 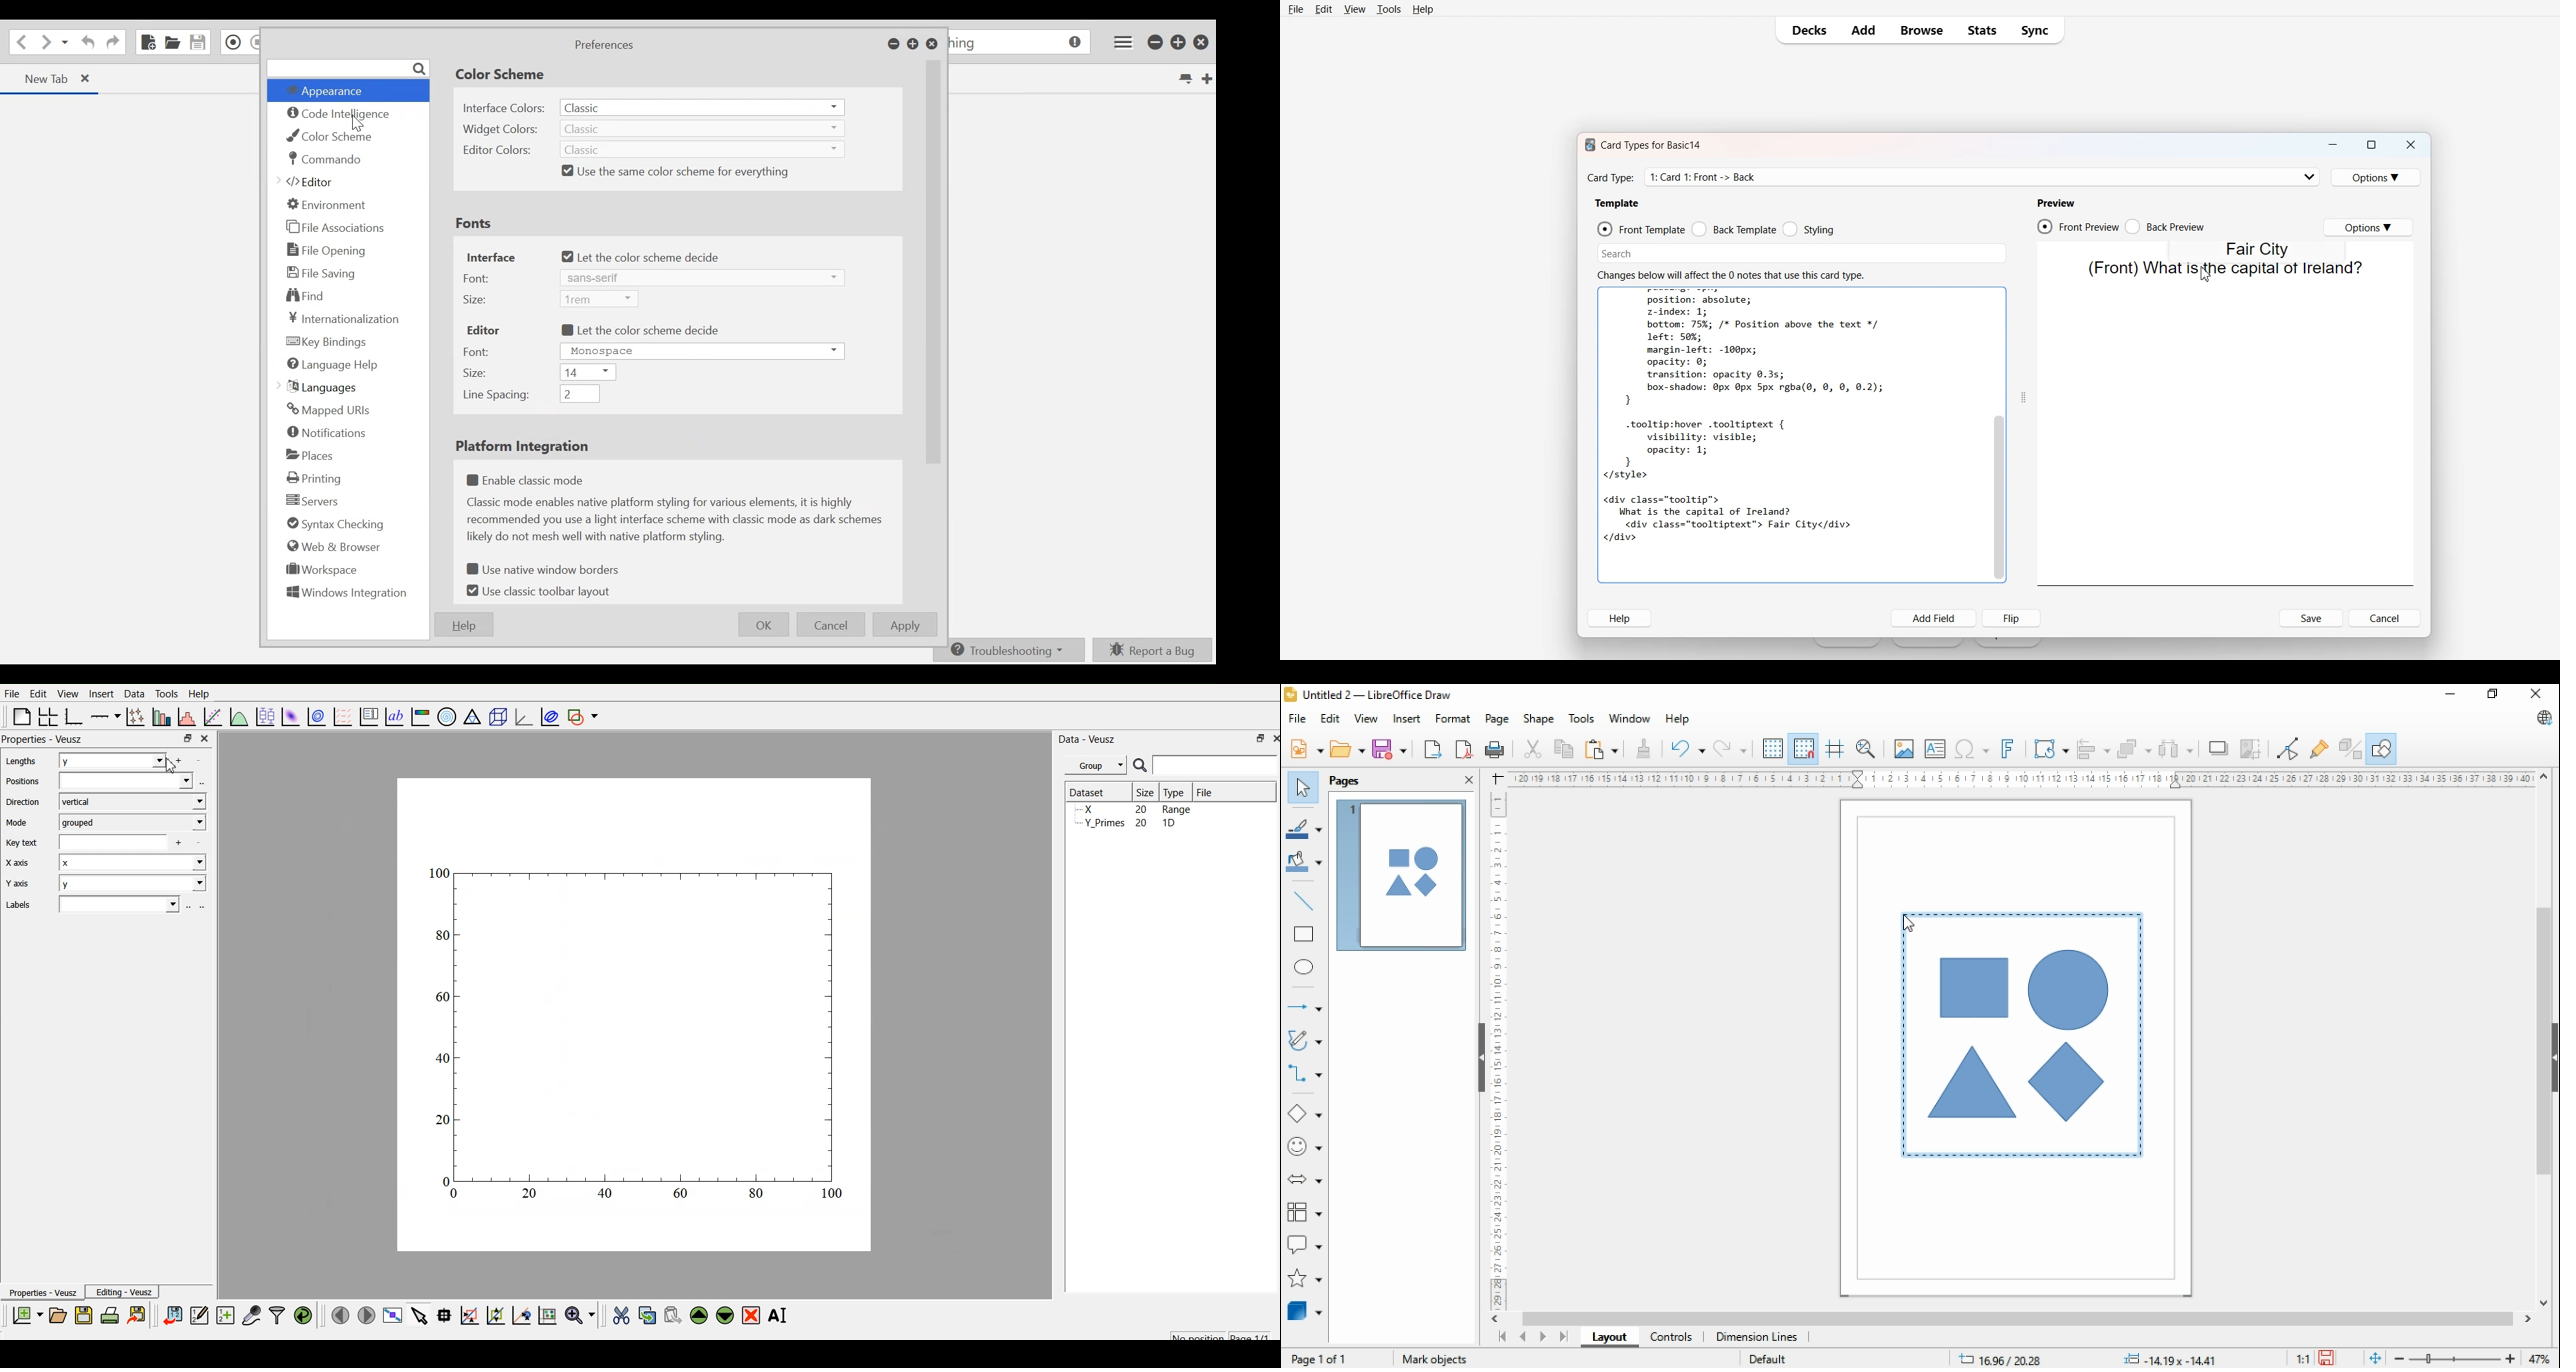 I want to click on Maximize, so click(x=2372, y=145).